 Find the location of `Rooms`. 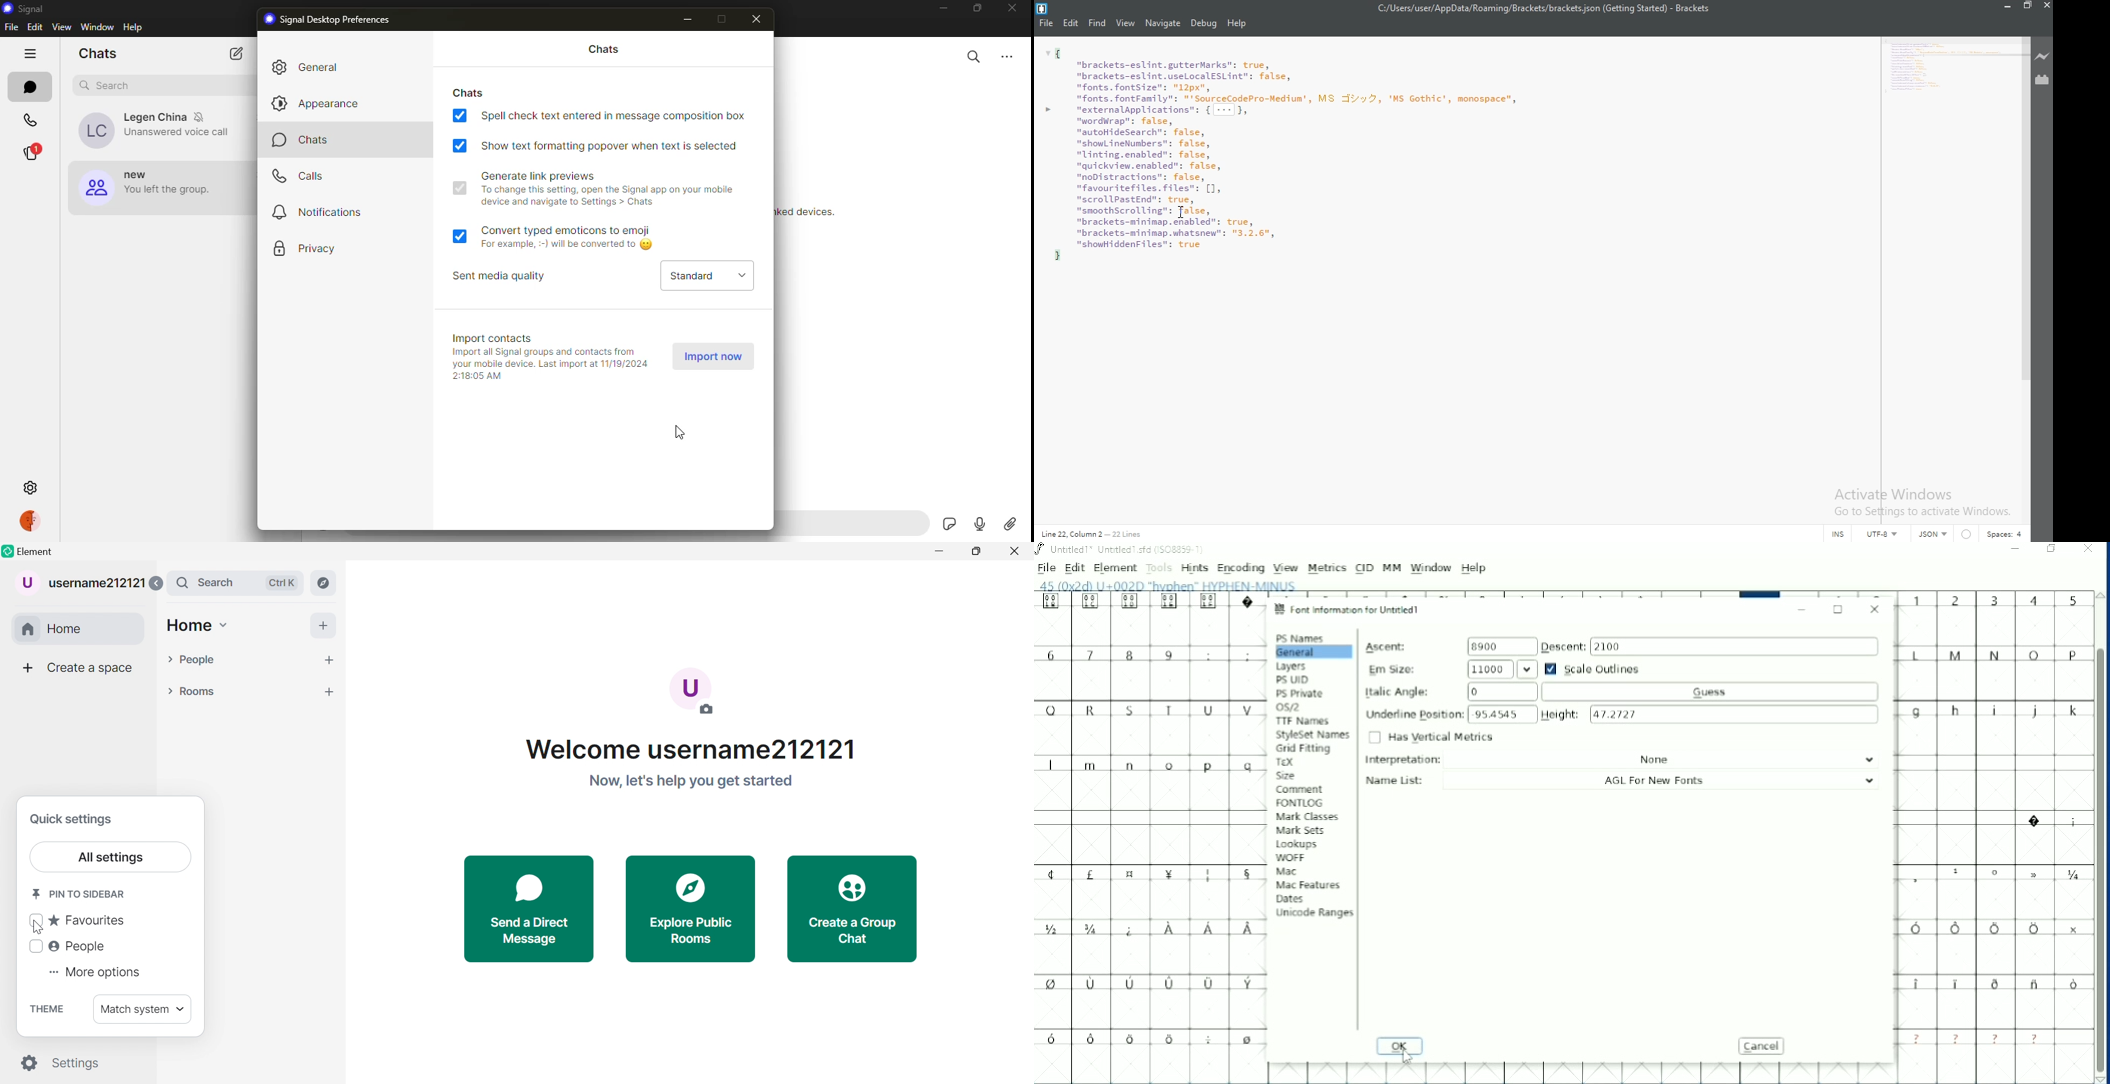

Rooms is located at coordinates (191, 692).